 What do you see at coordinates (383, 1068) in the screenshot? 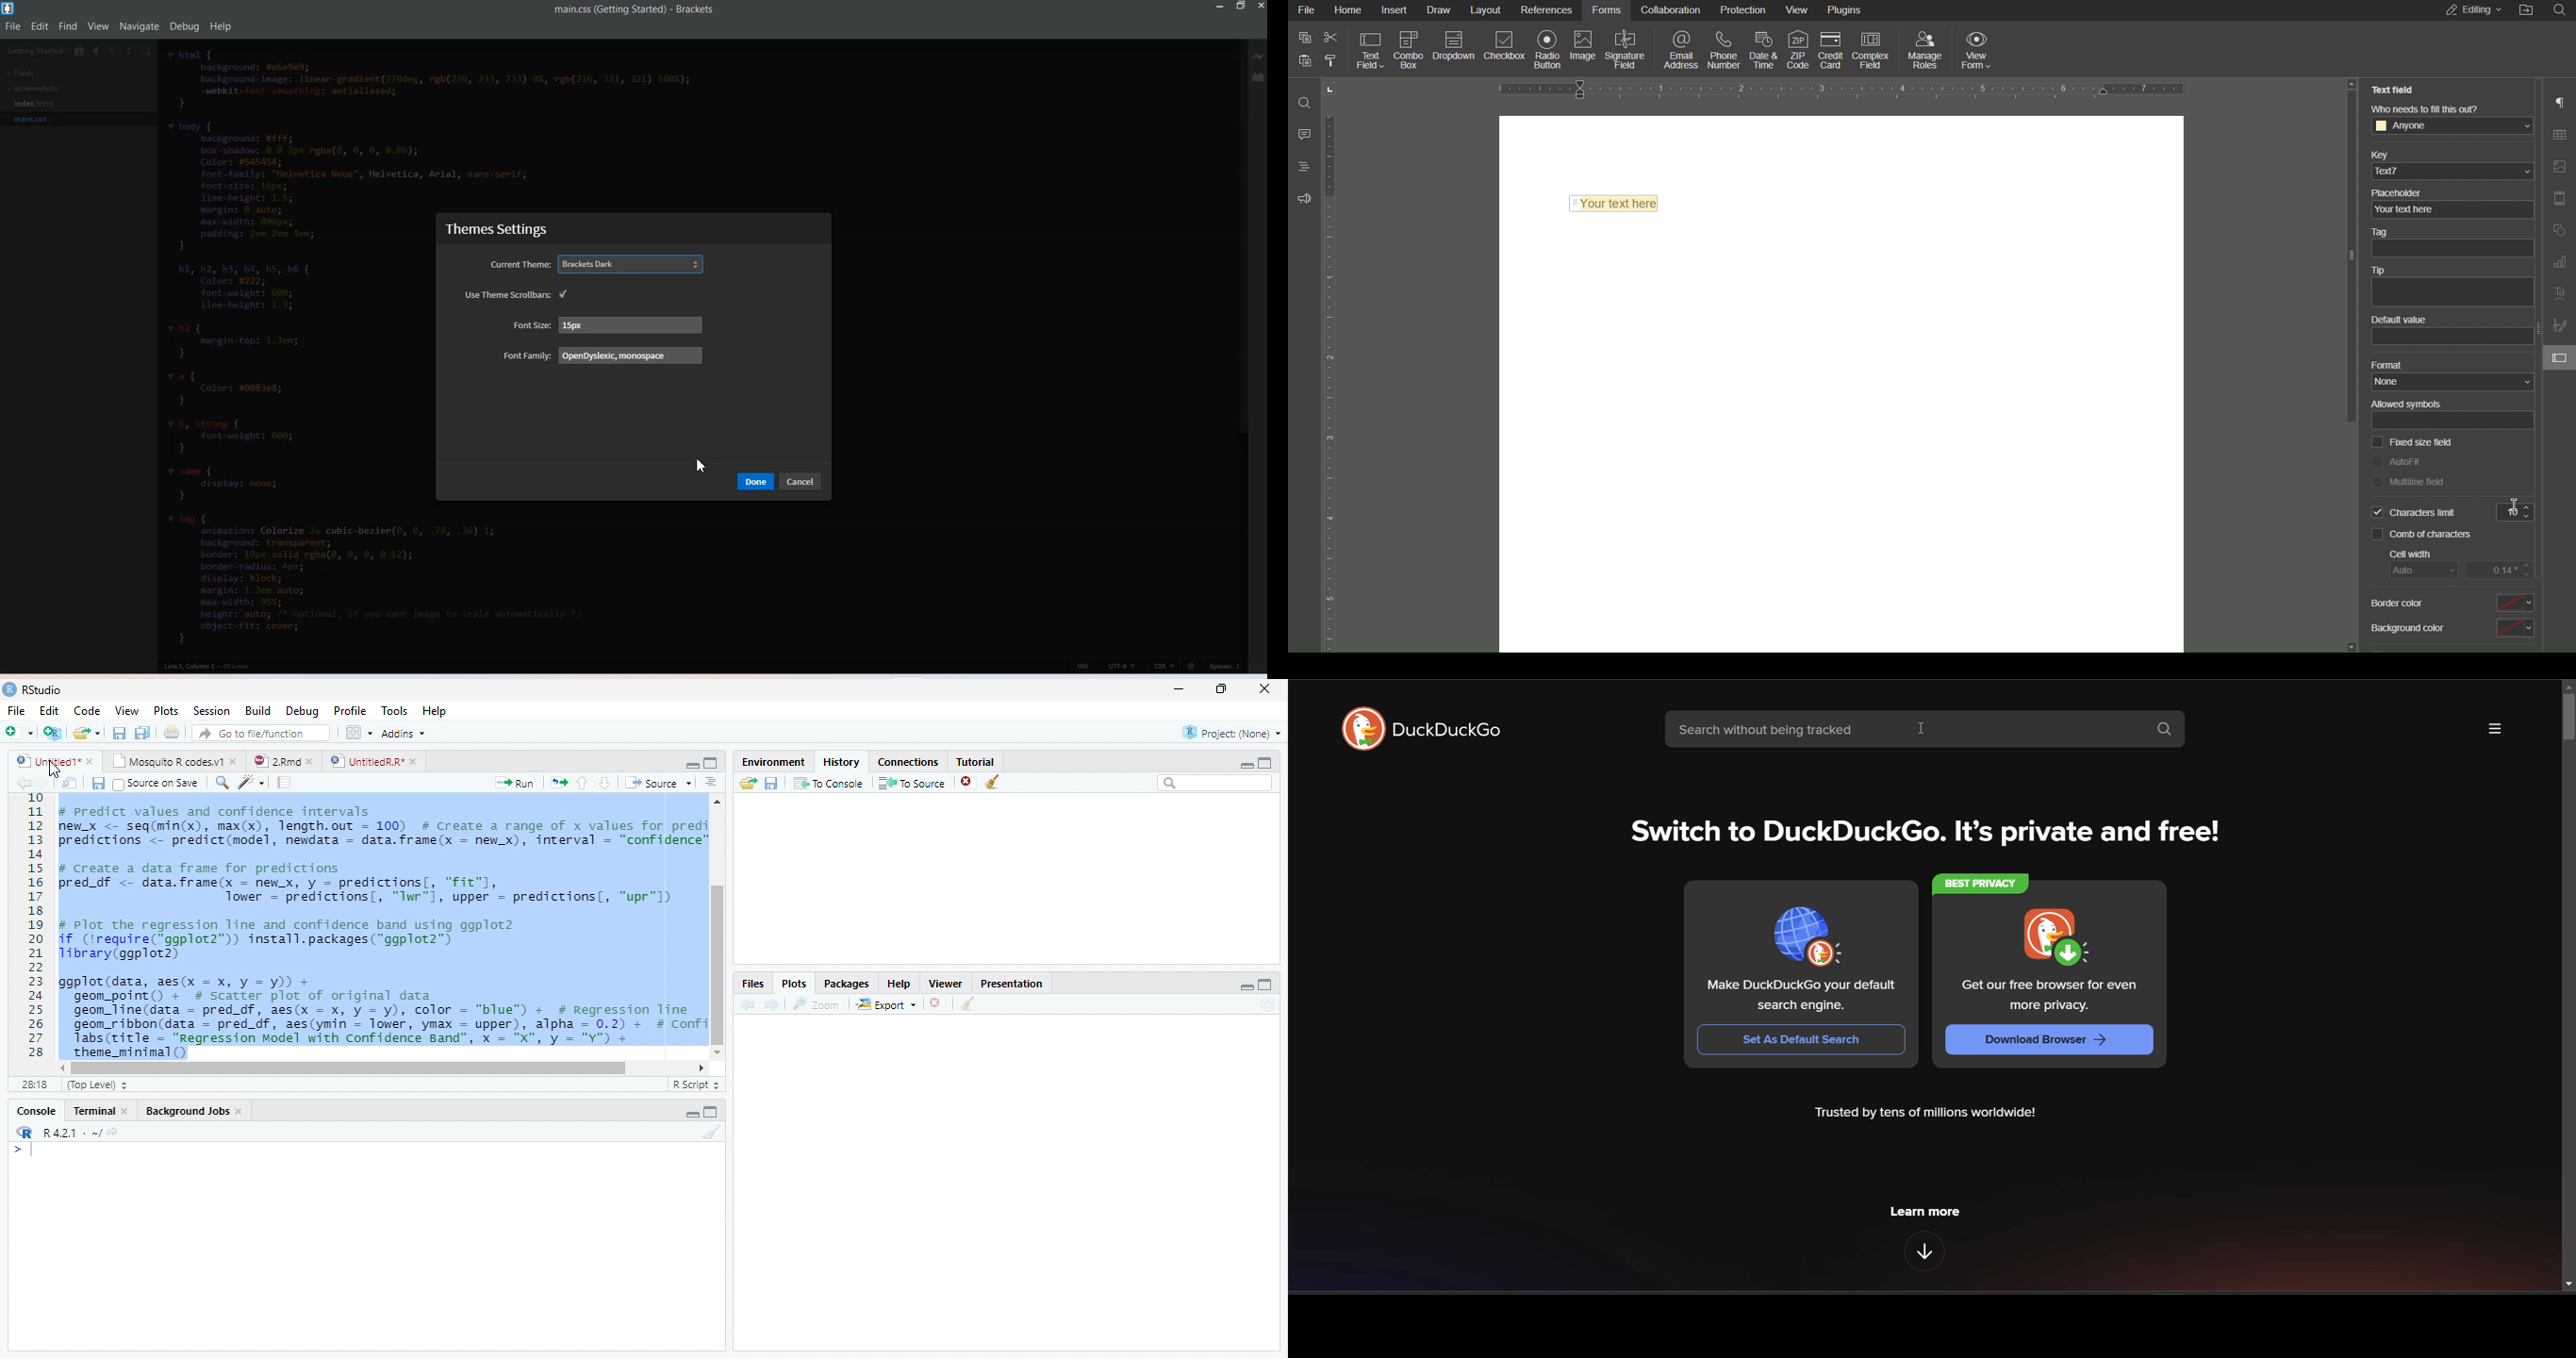
I see `Scrollbar` at bounding box center [383, 1068].